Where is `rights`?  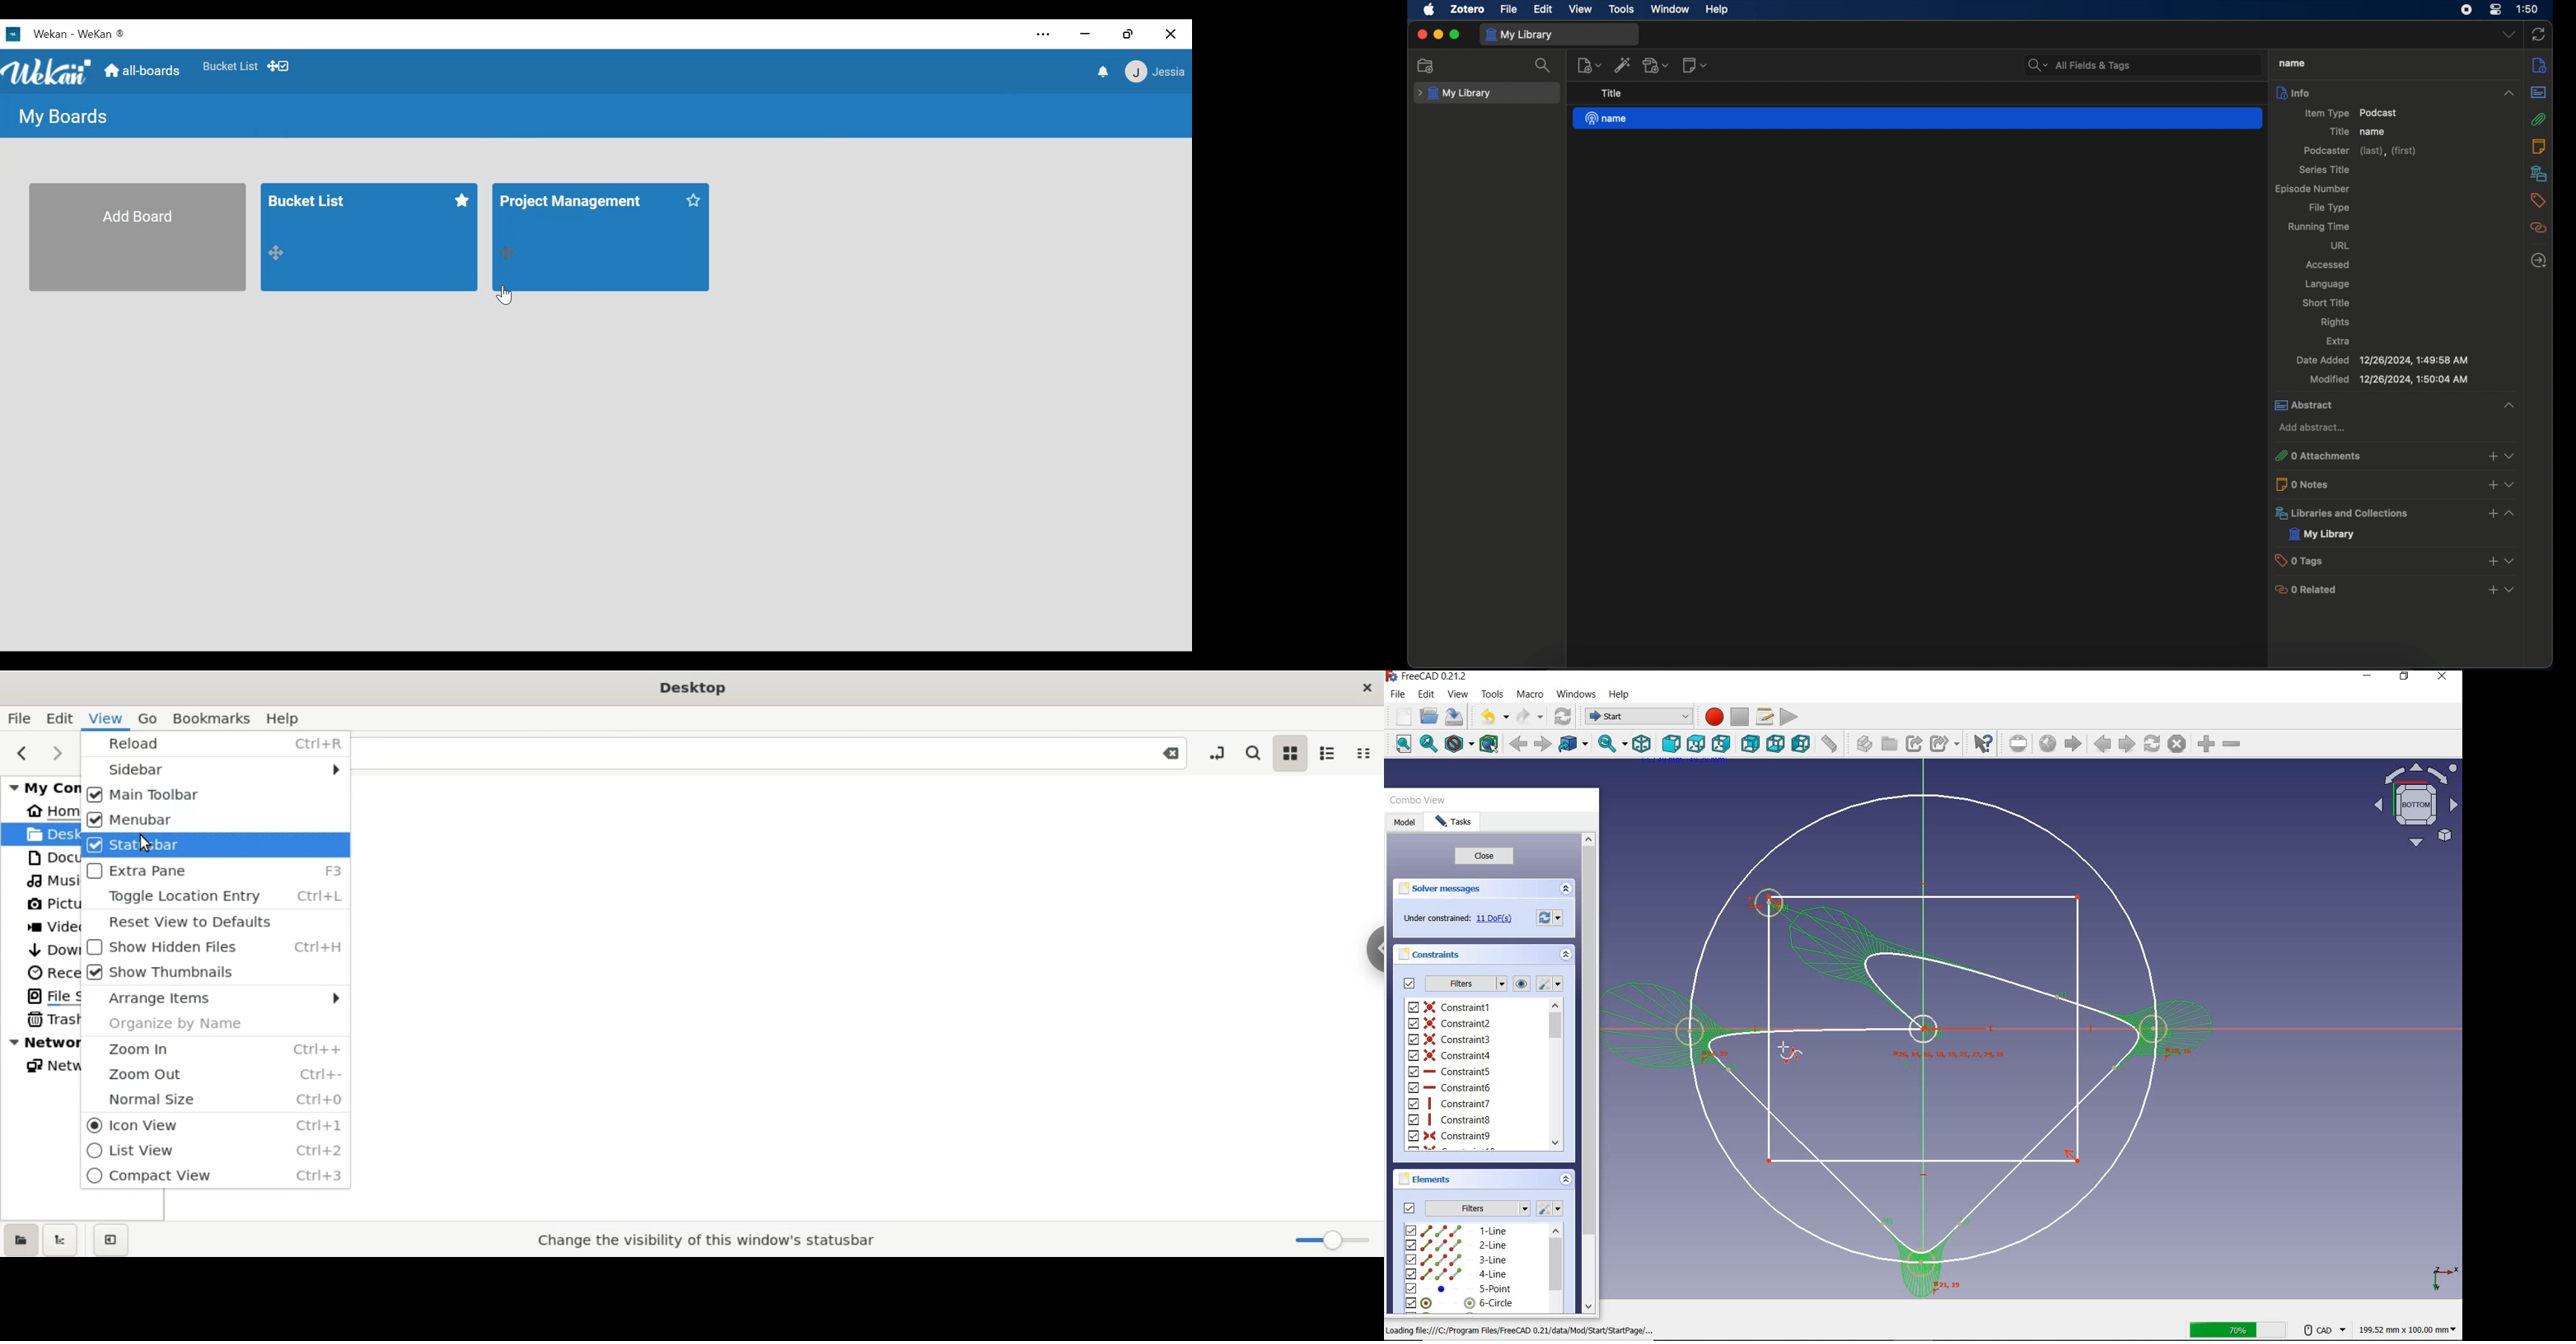
rights is located at coordinates (2337, 322).